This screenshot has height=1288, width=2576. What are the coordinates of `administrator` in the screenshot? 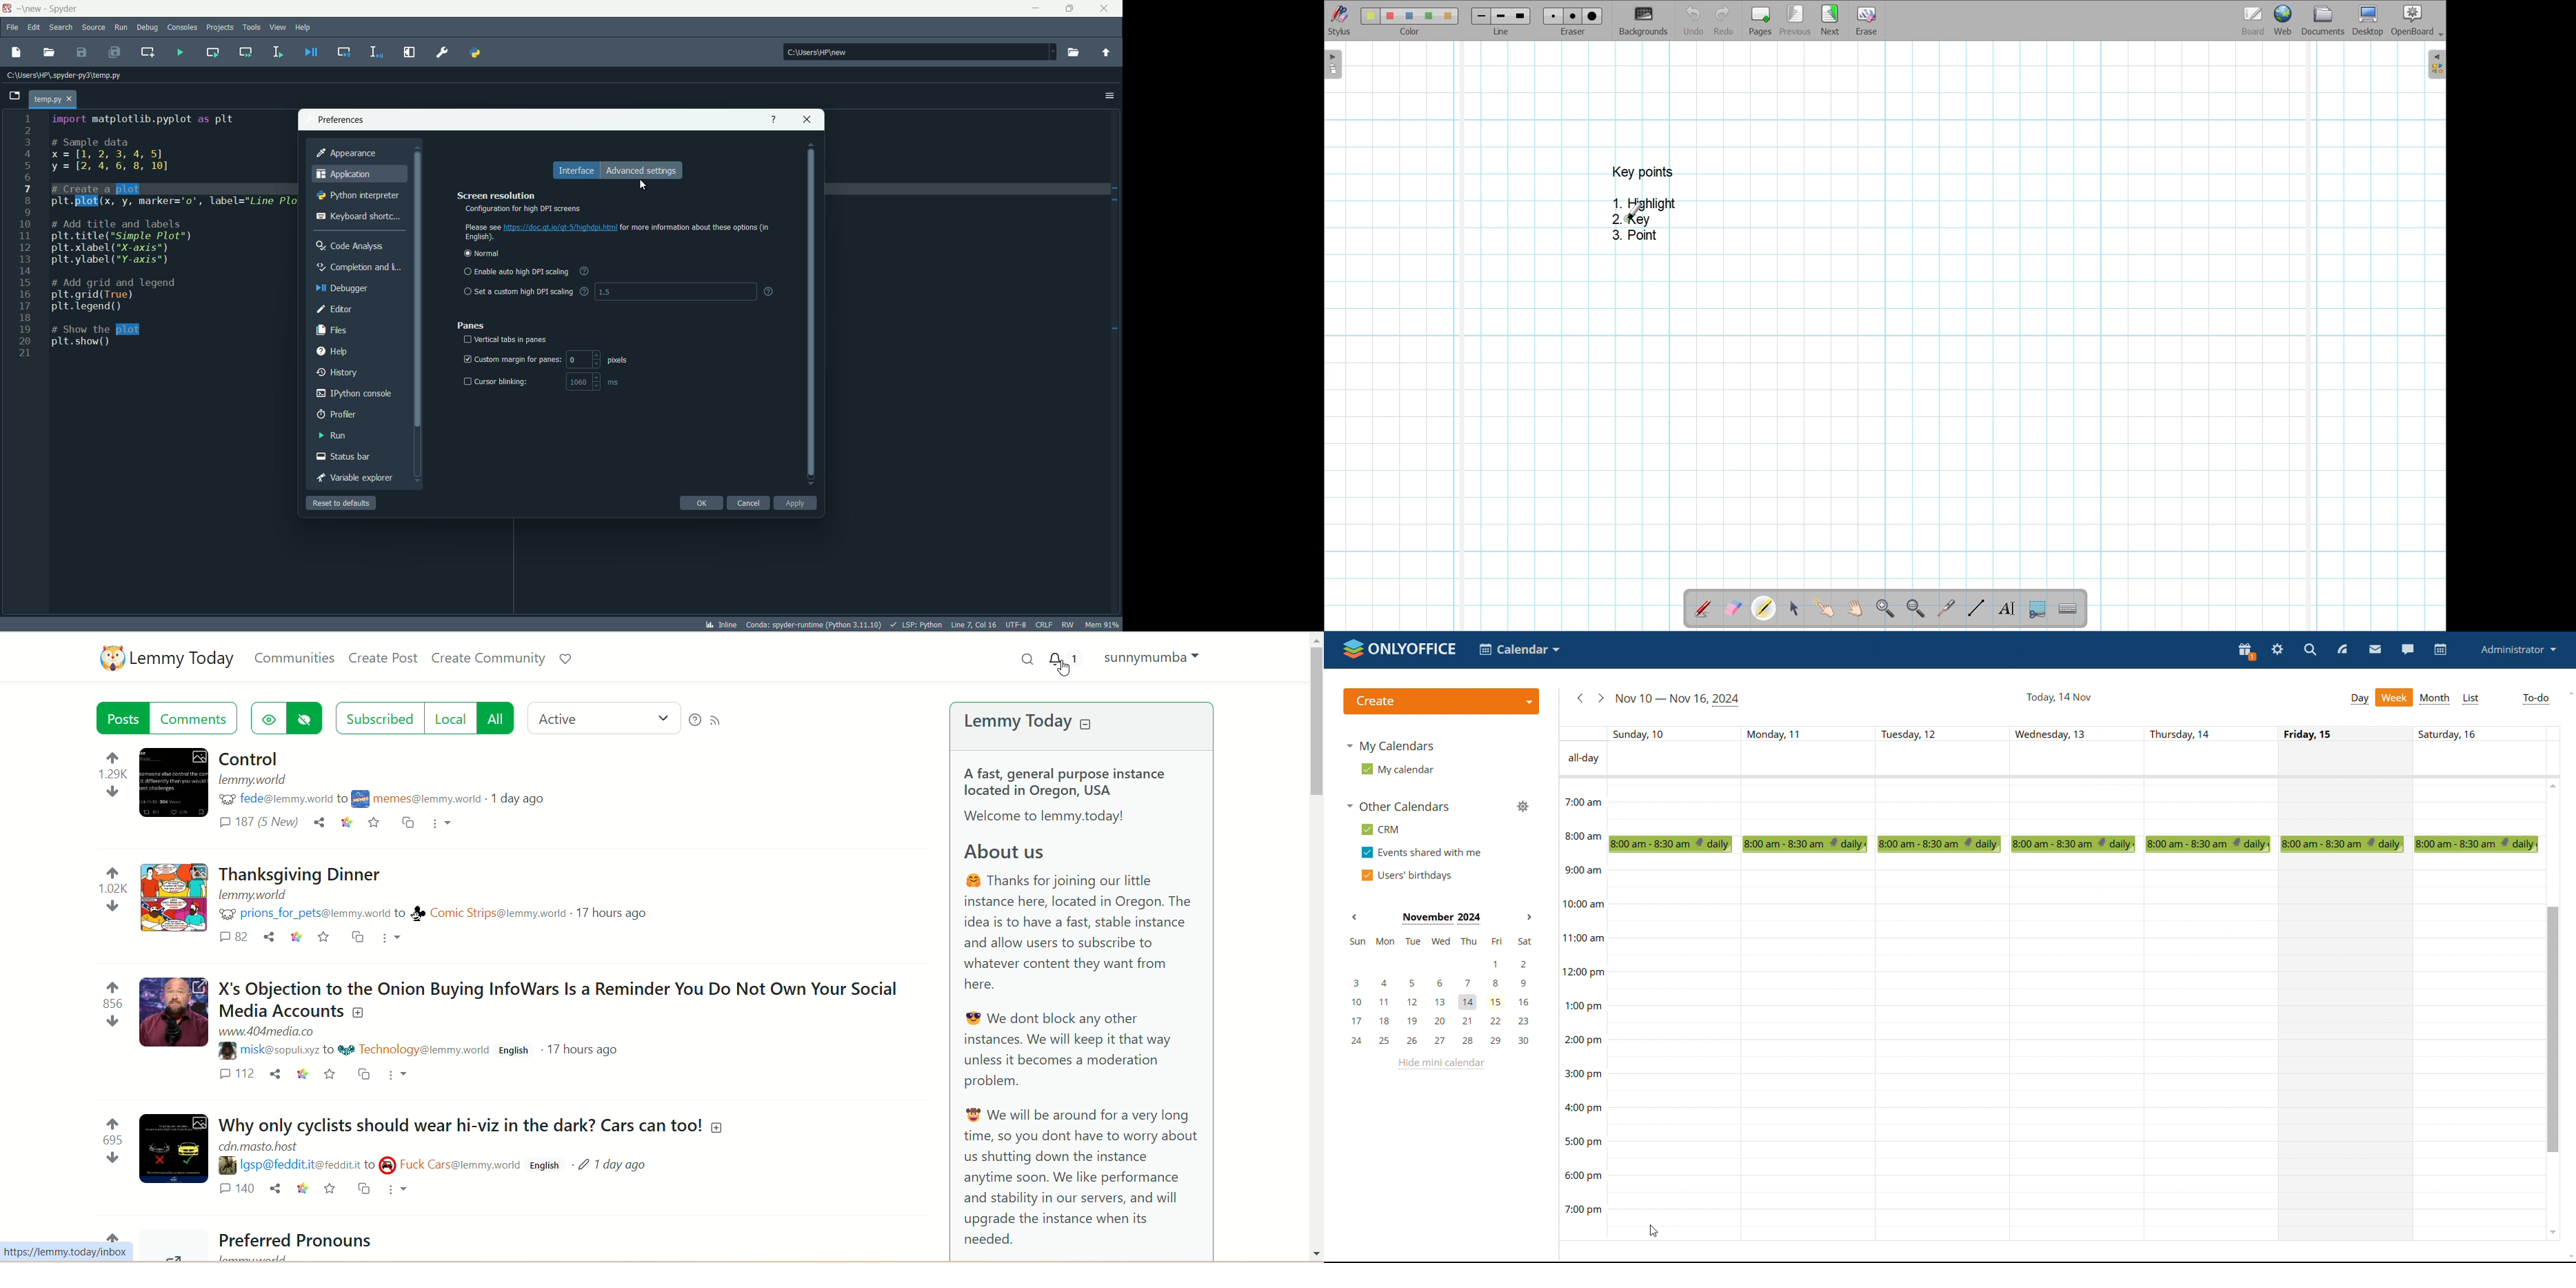 It's located at (2518, 648).